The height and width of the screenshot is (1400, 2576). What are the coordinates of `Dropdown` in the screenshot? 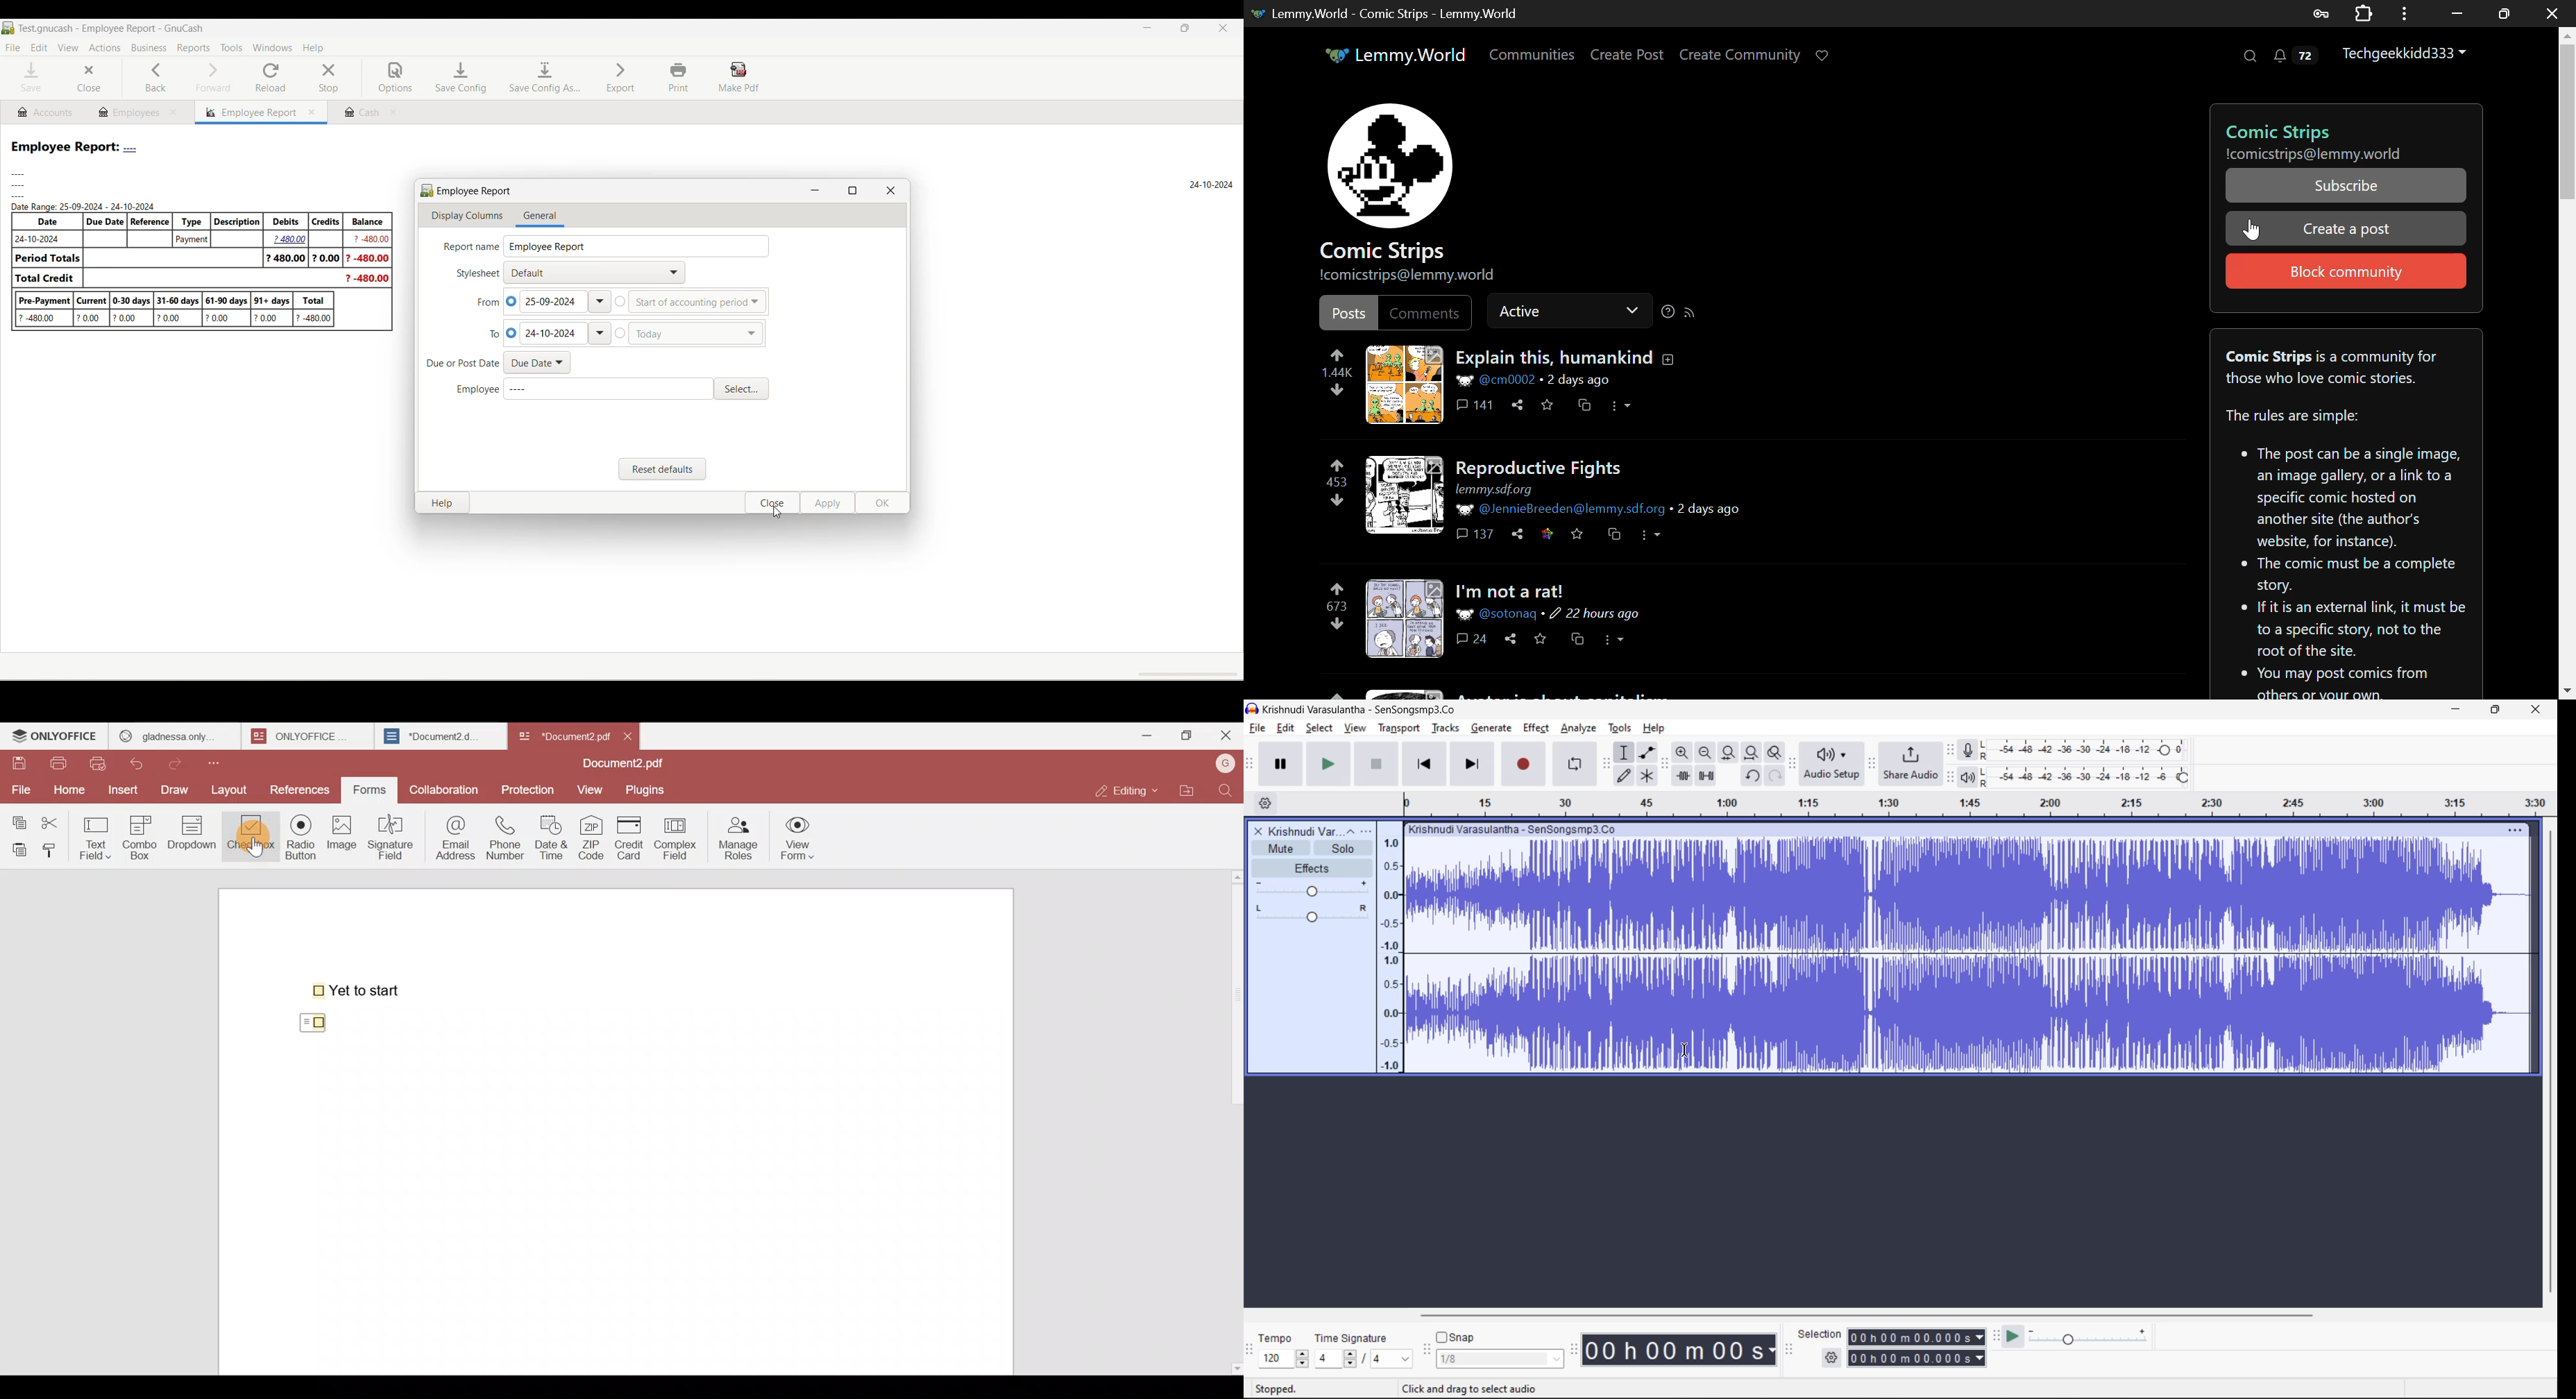 It's located at (194, 838).